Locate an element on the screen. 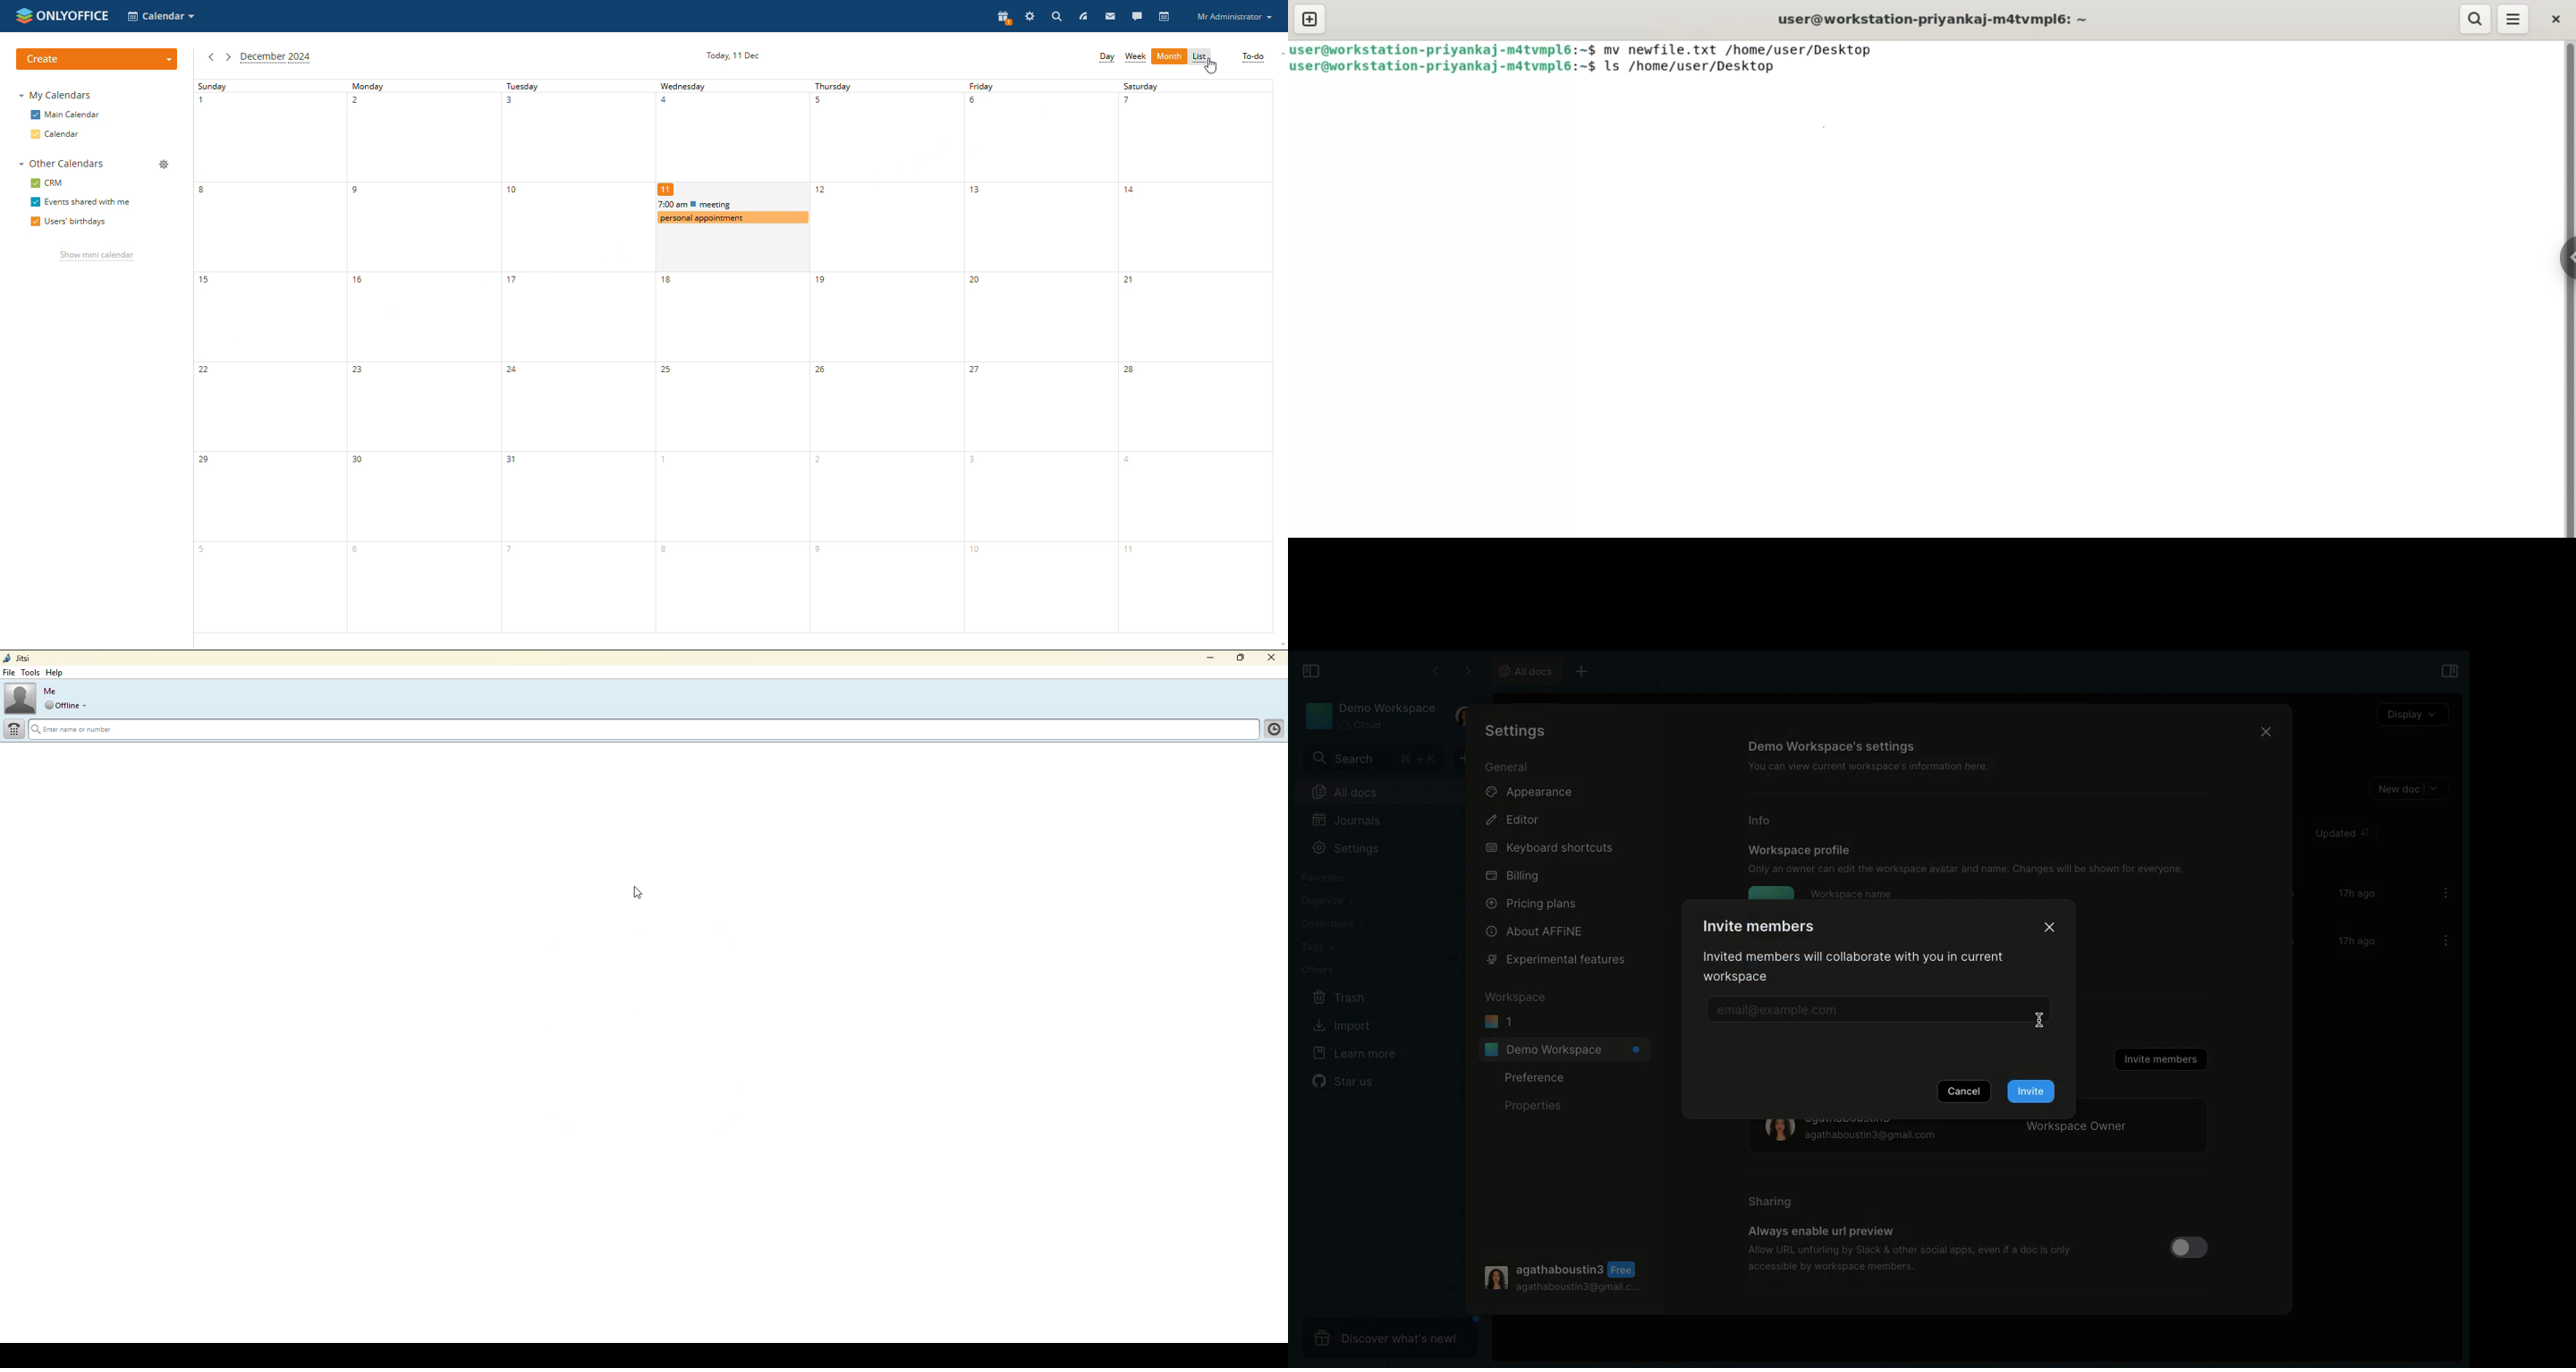  Workspace owner is located at coordinates (1981, 1137).